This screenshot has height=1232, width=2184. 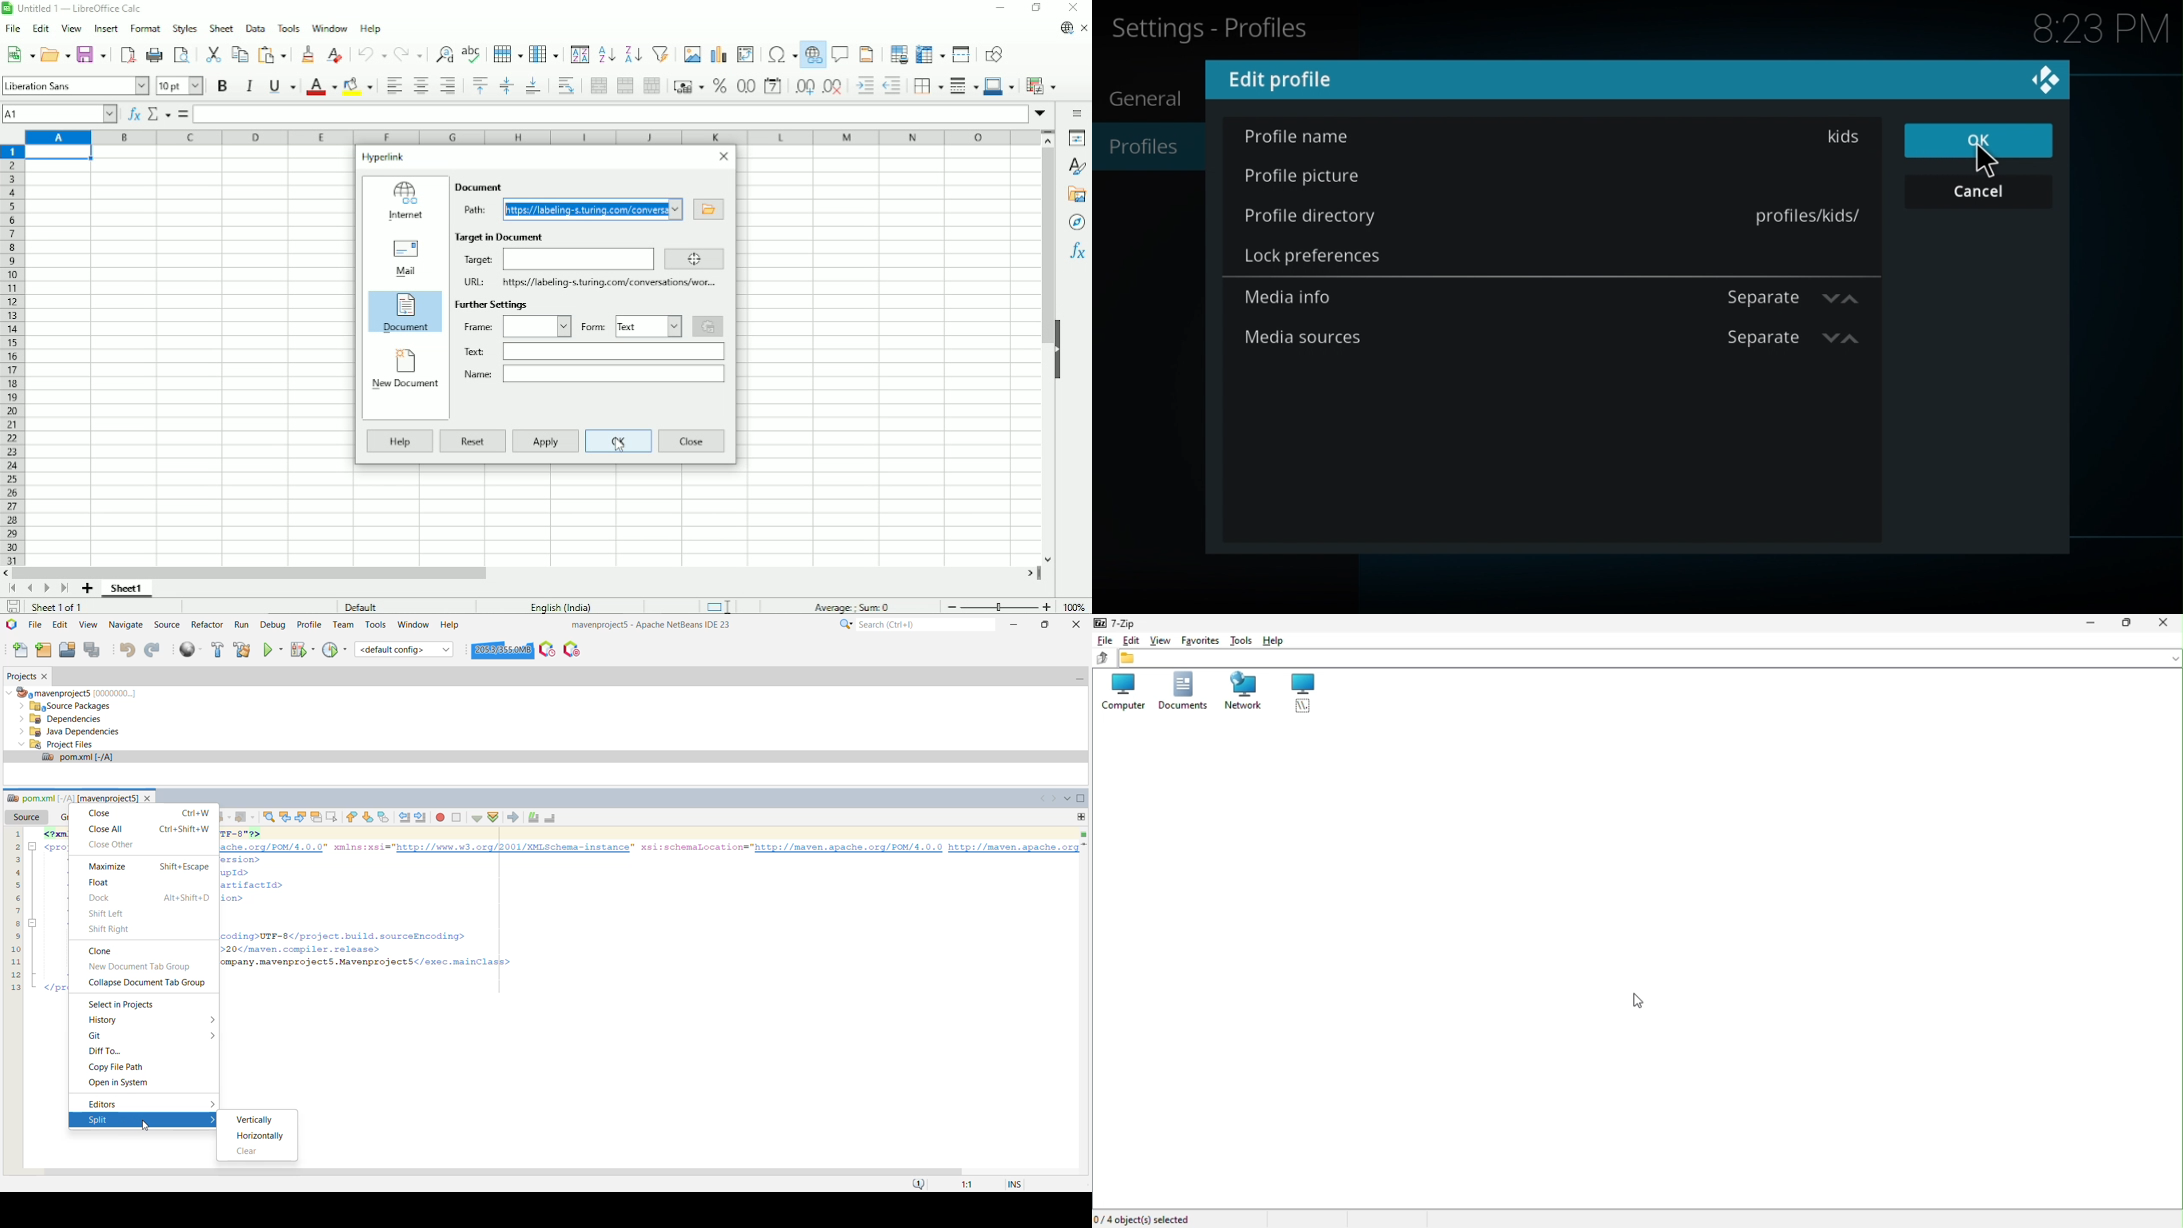 I want to click on Open, so click(x=55, y=53).